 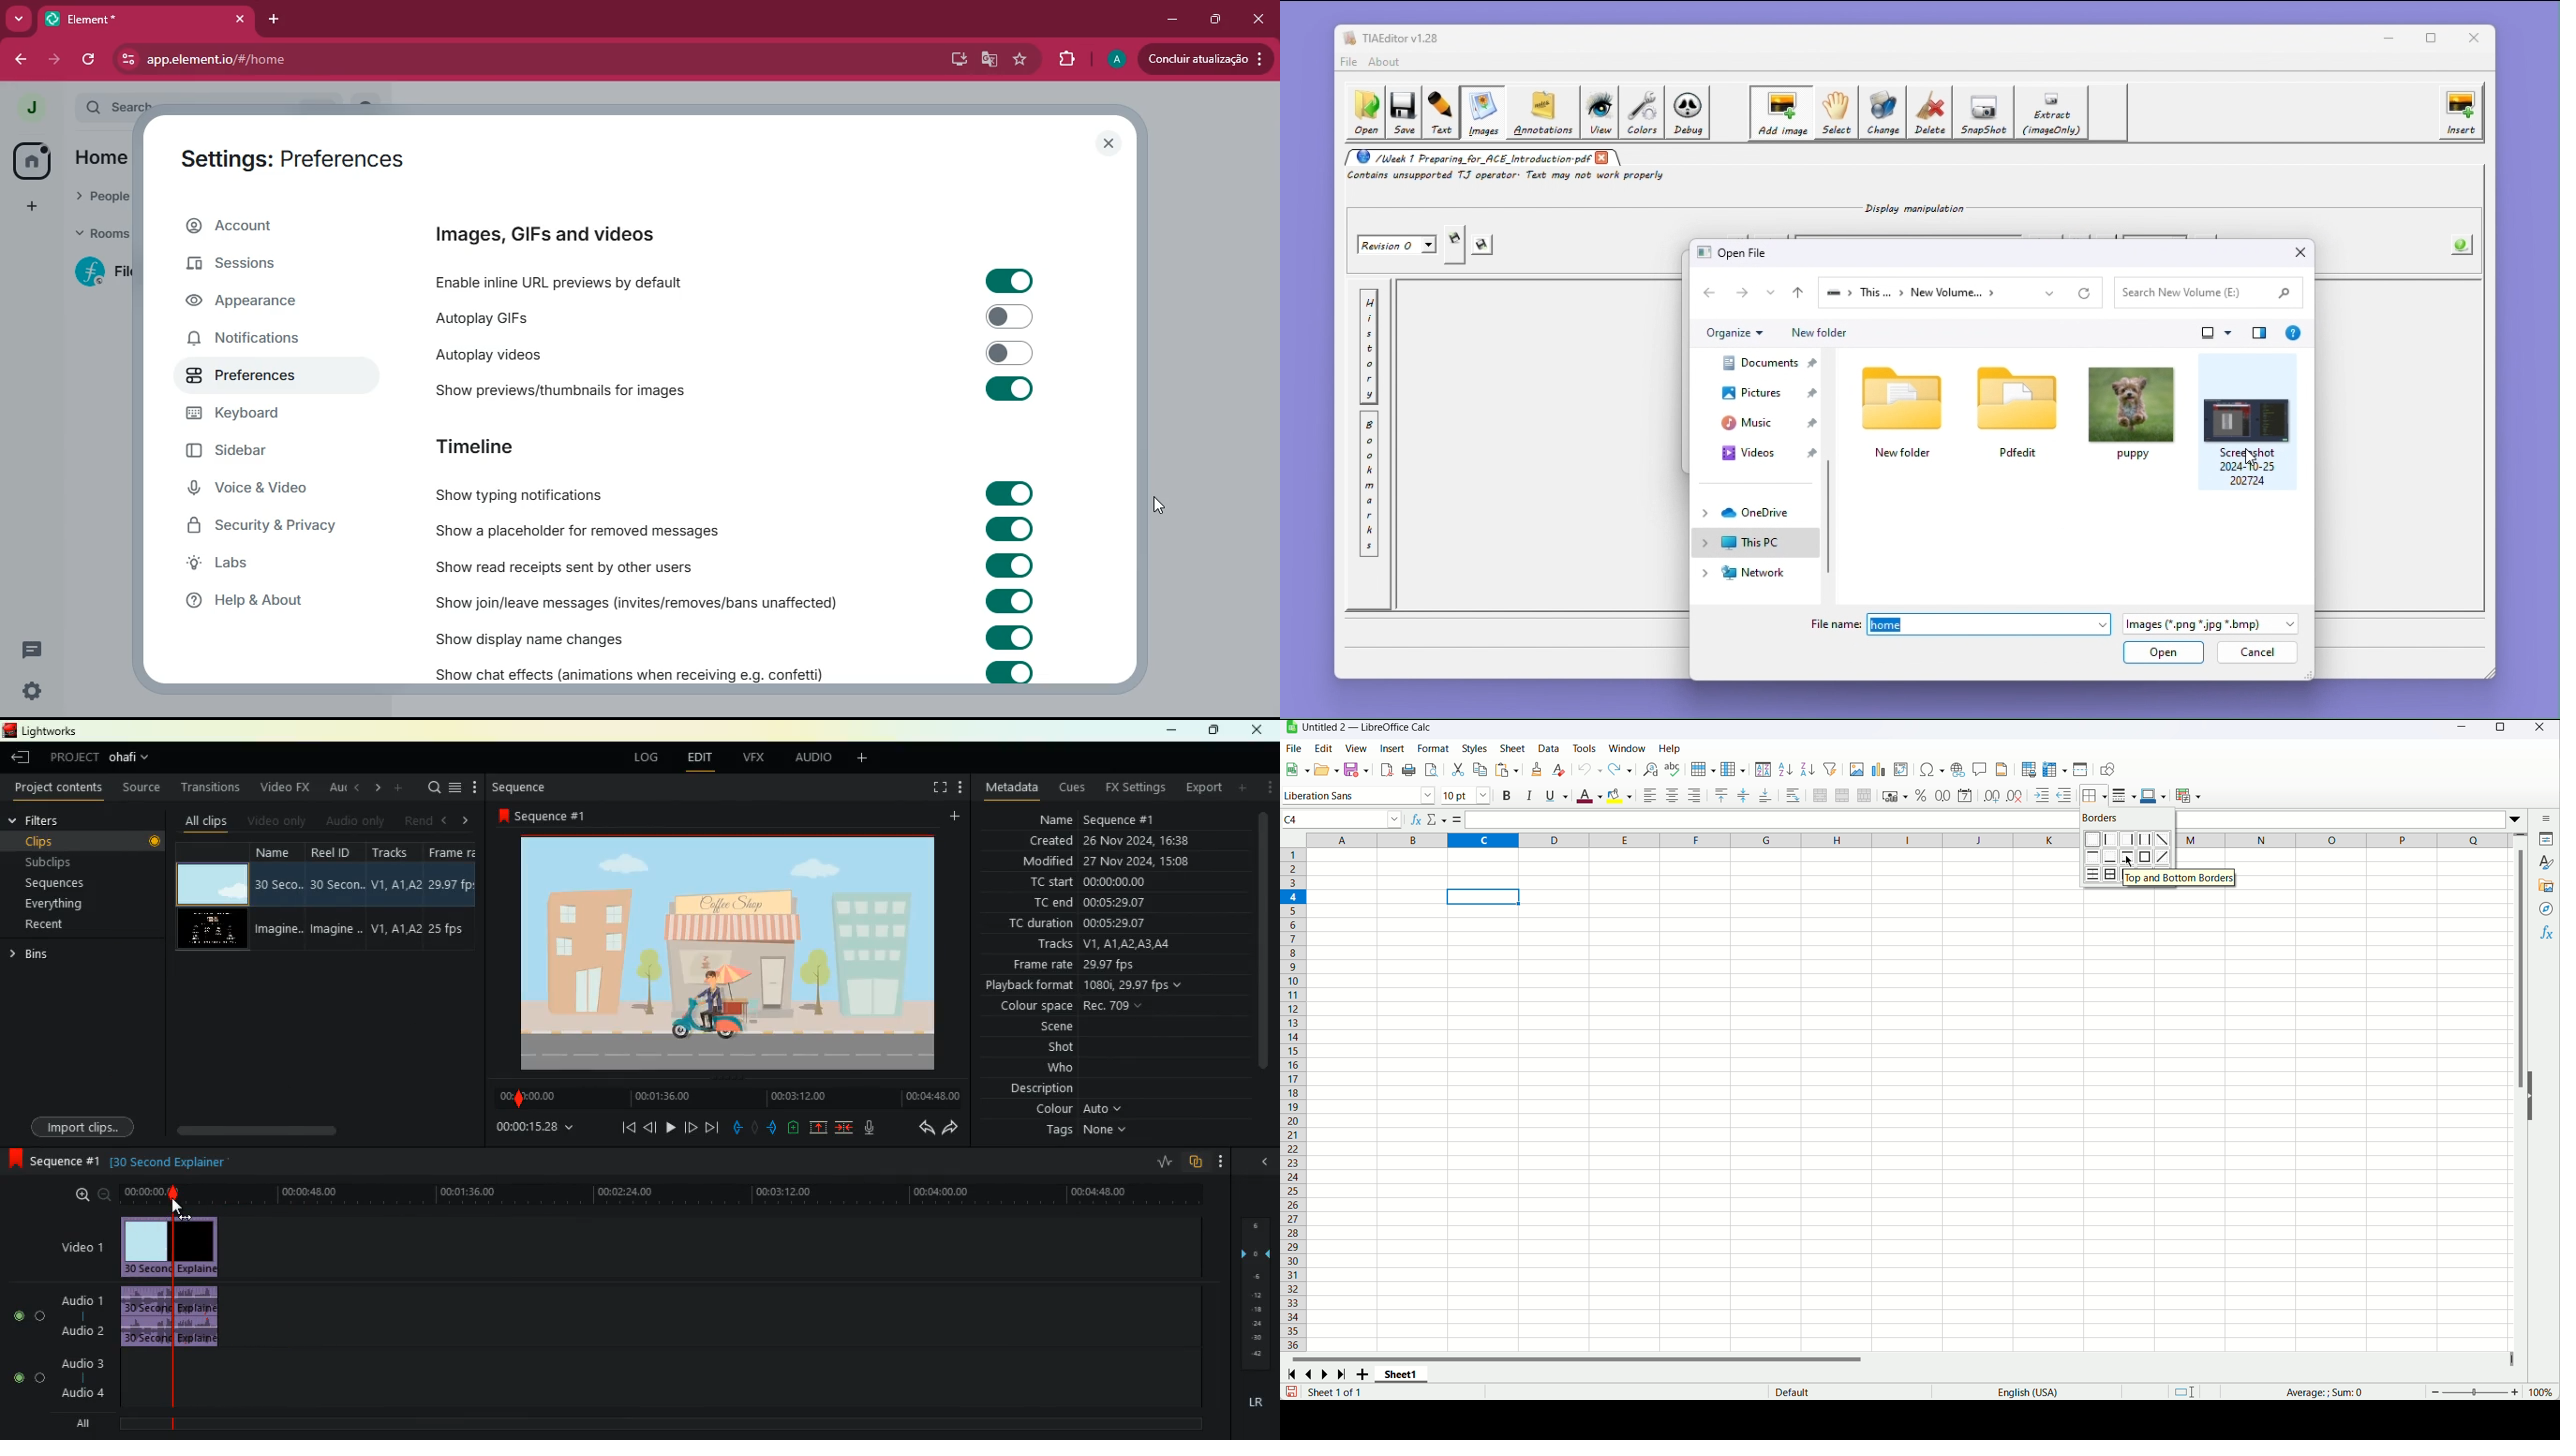 I want to click on Top and bottom border, so click(x=2178, y=877).